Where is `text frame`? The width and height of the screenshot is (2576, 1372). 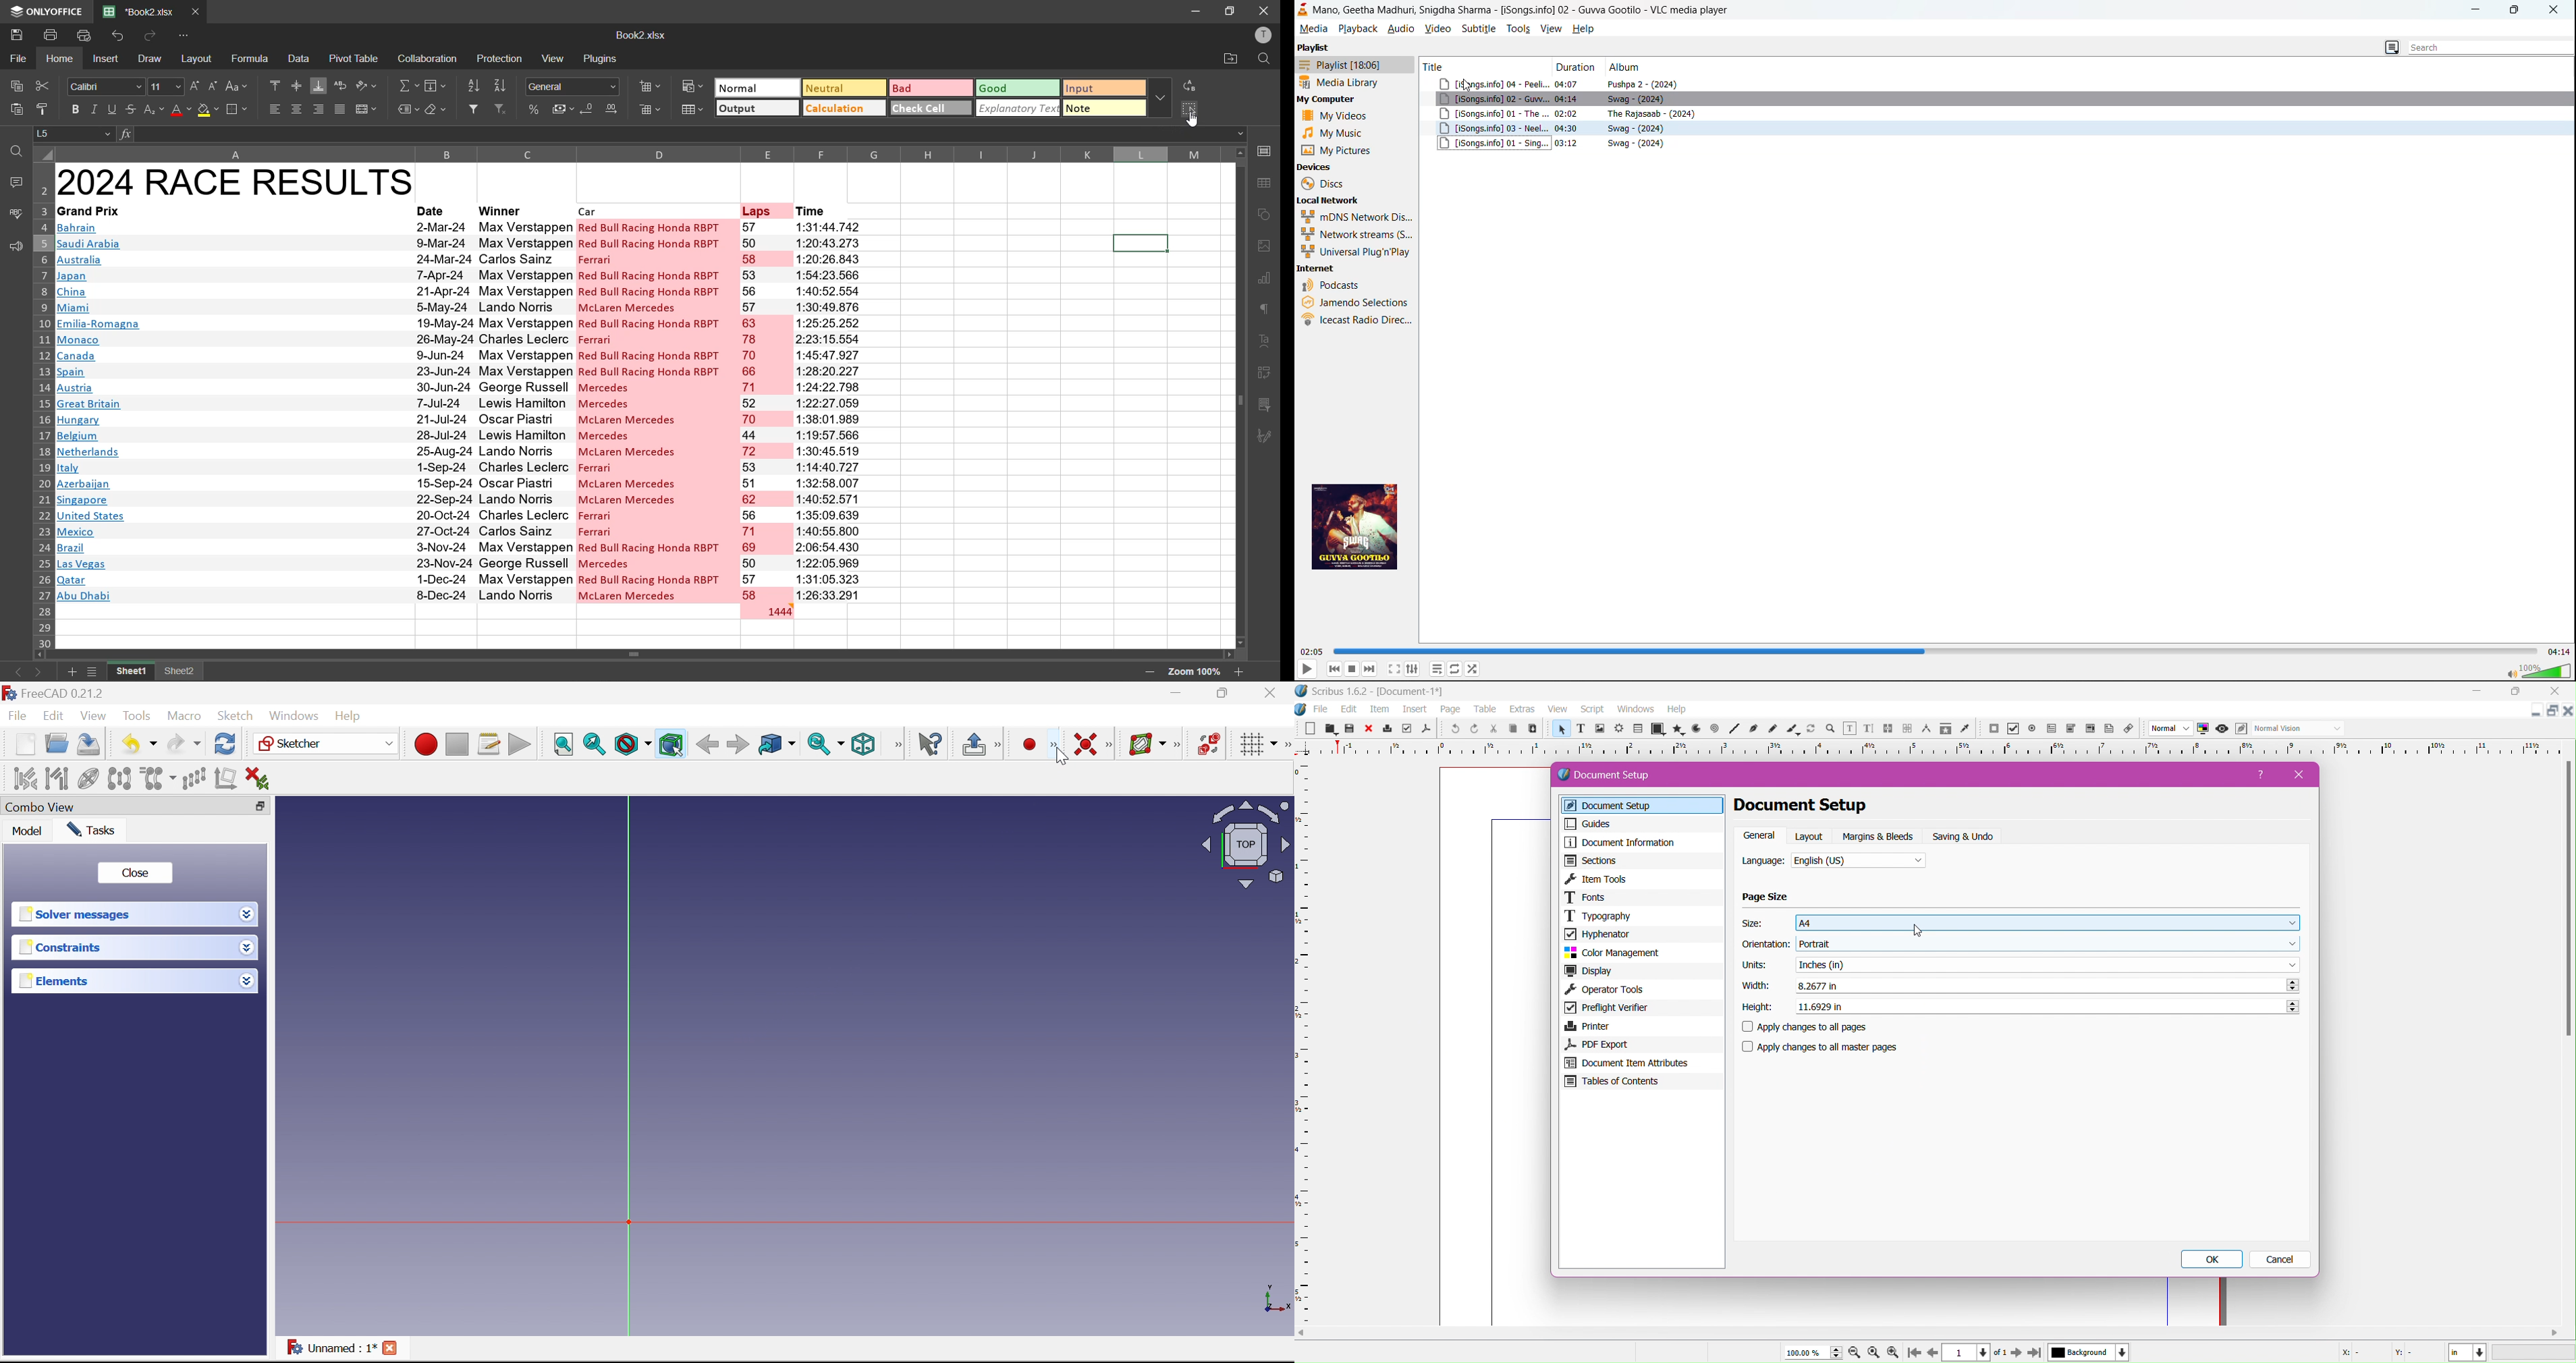 text frame is located at coordinates (1580, 730).